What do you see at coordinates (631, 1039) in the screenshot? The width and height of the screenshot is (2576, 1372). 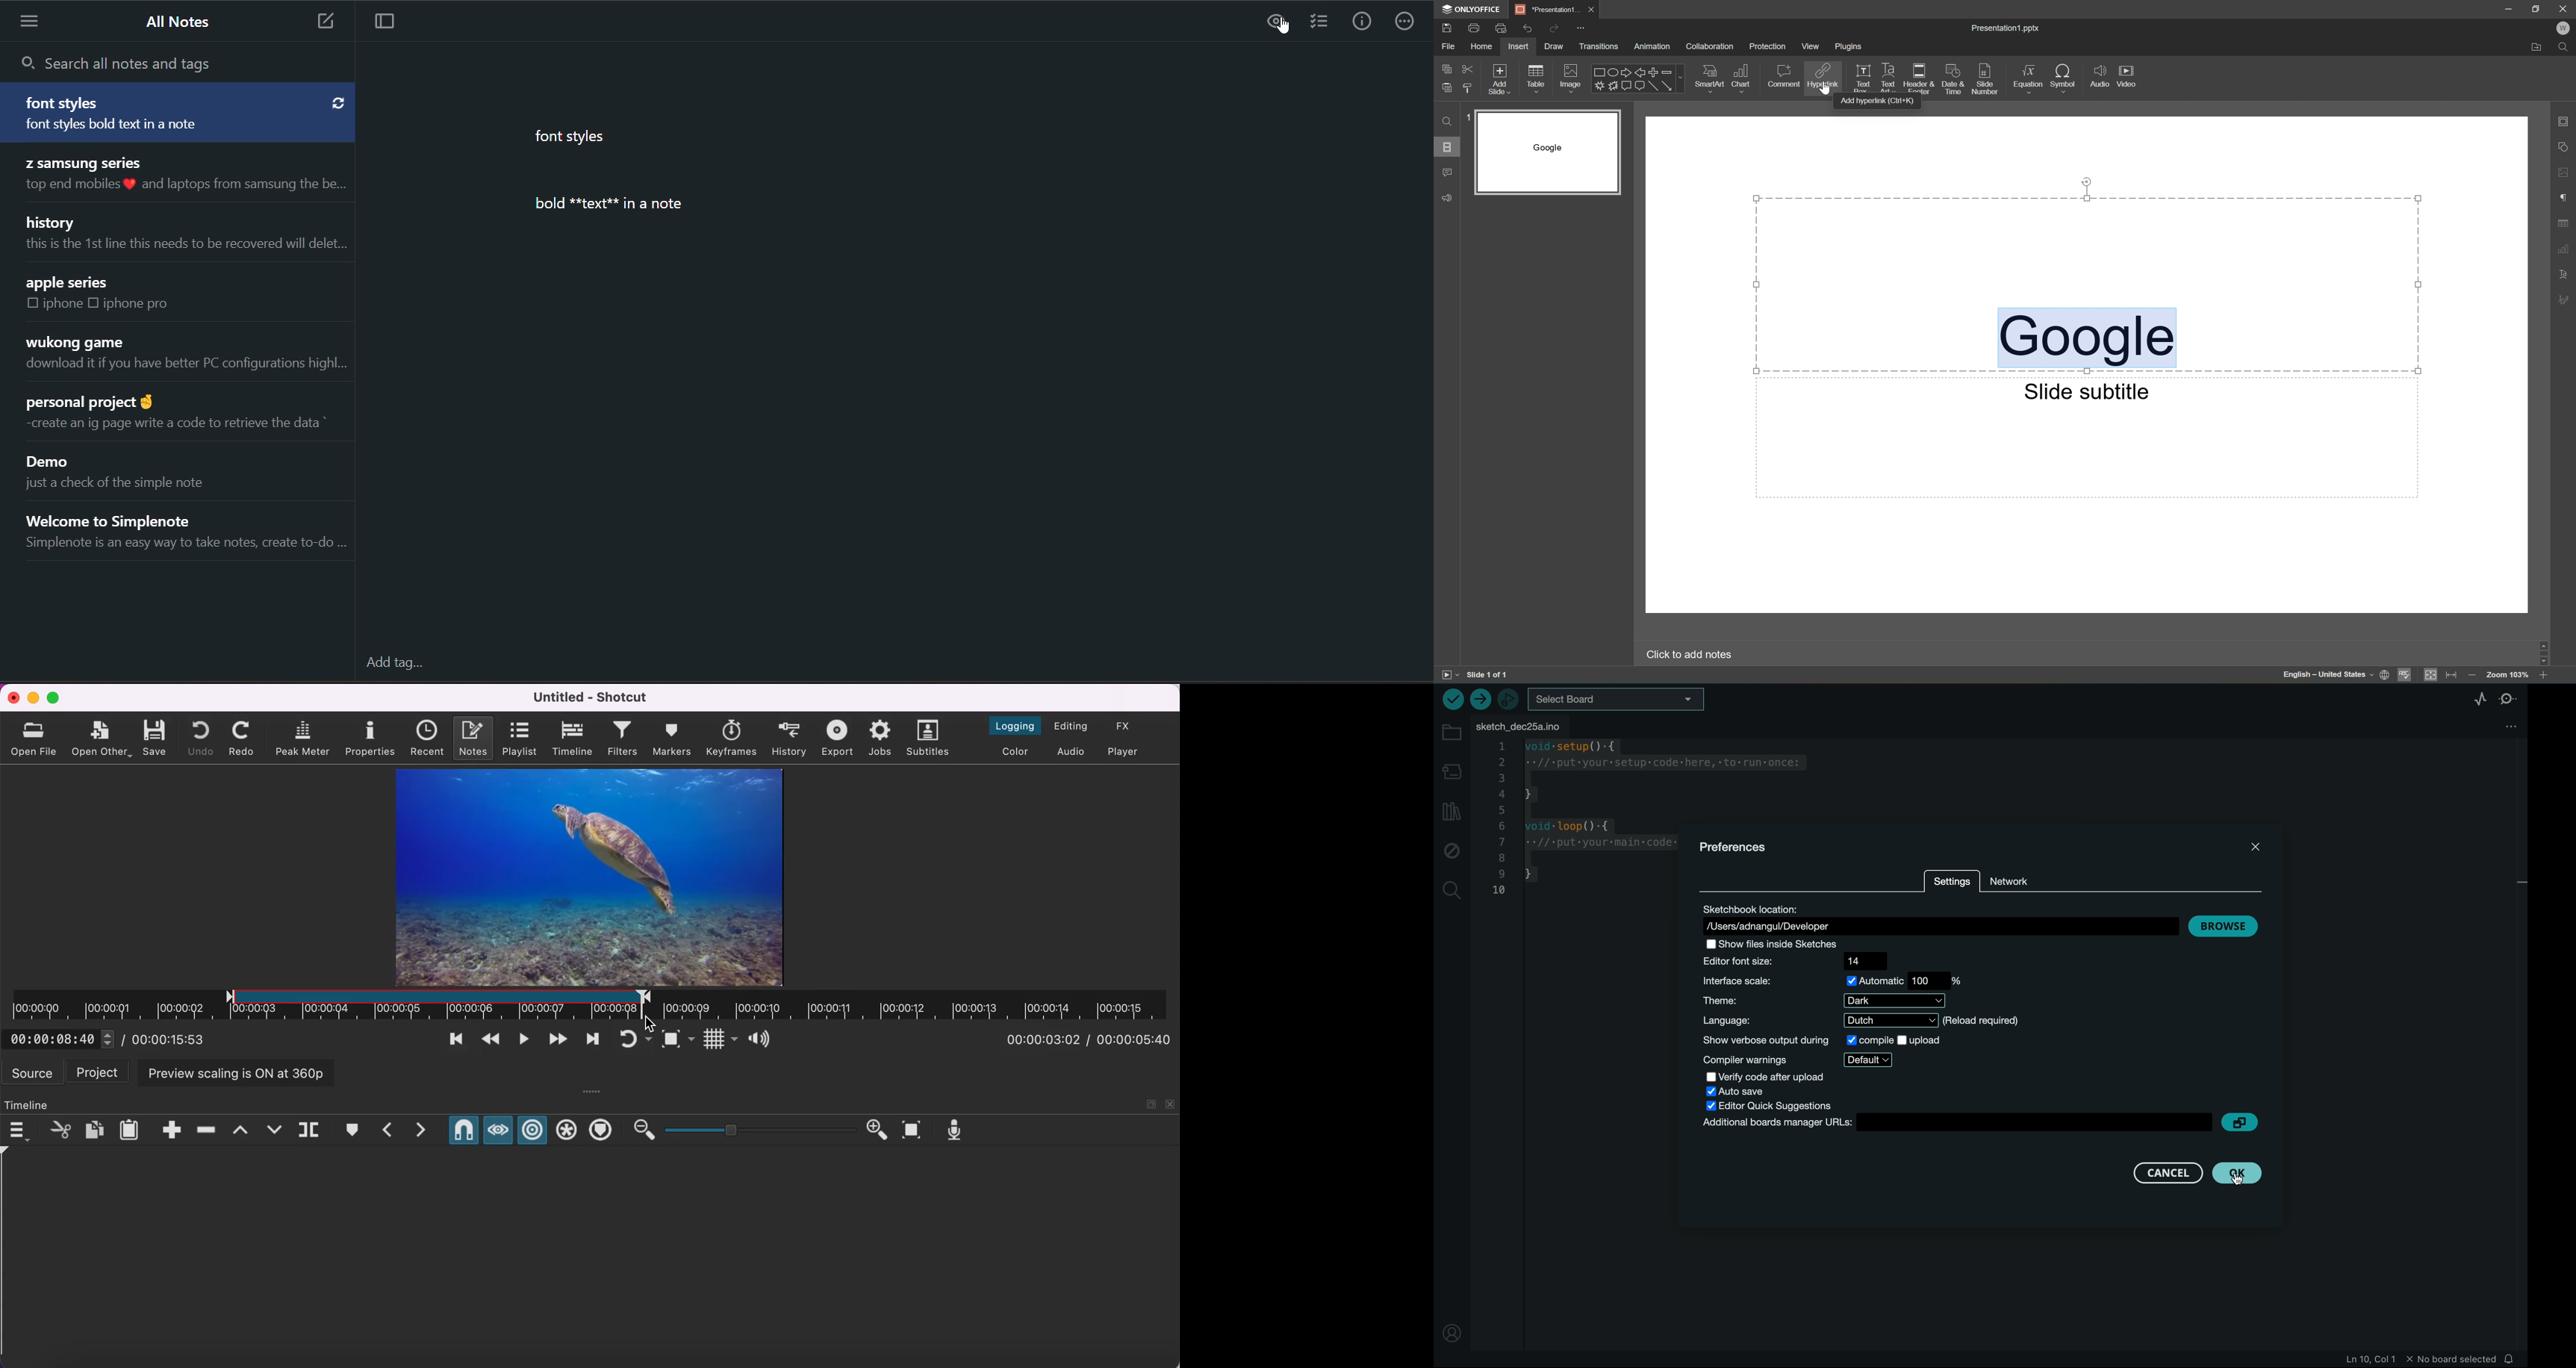 I see `` at bounding box center [631, 1039].